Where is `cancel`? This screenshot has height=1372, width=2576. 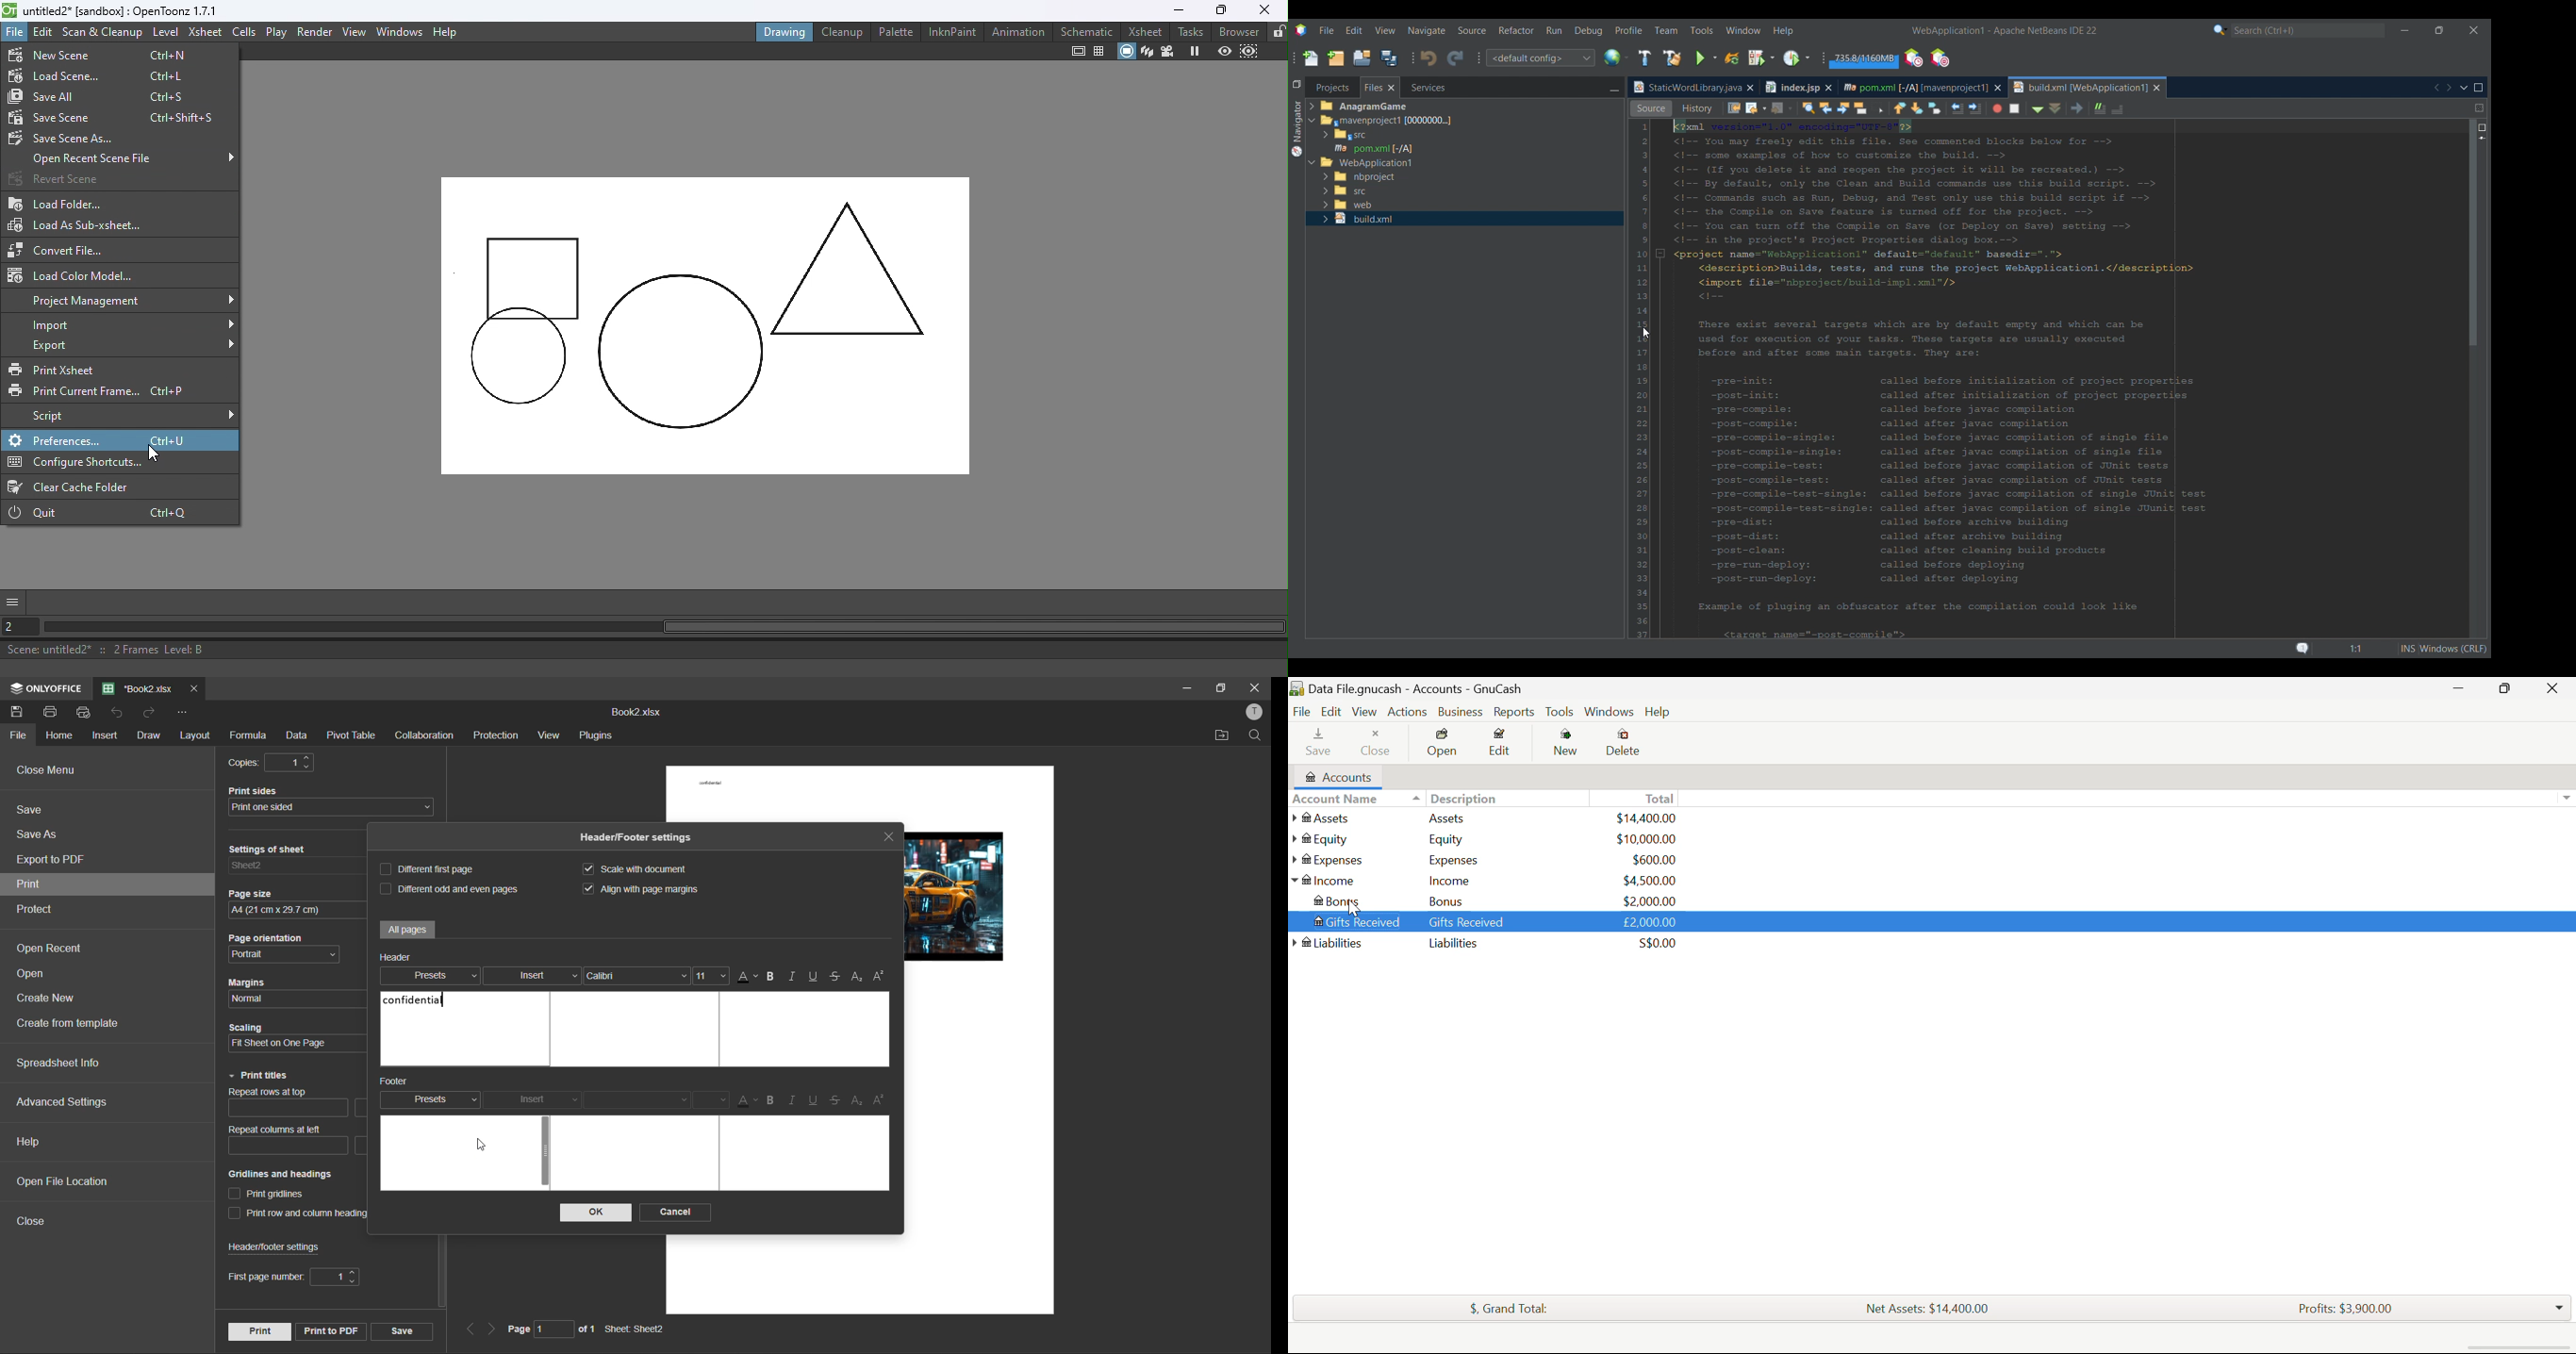 cancel is located at coordinates (672, 1212).